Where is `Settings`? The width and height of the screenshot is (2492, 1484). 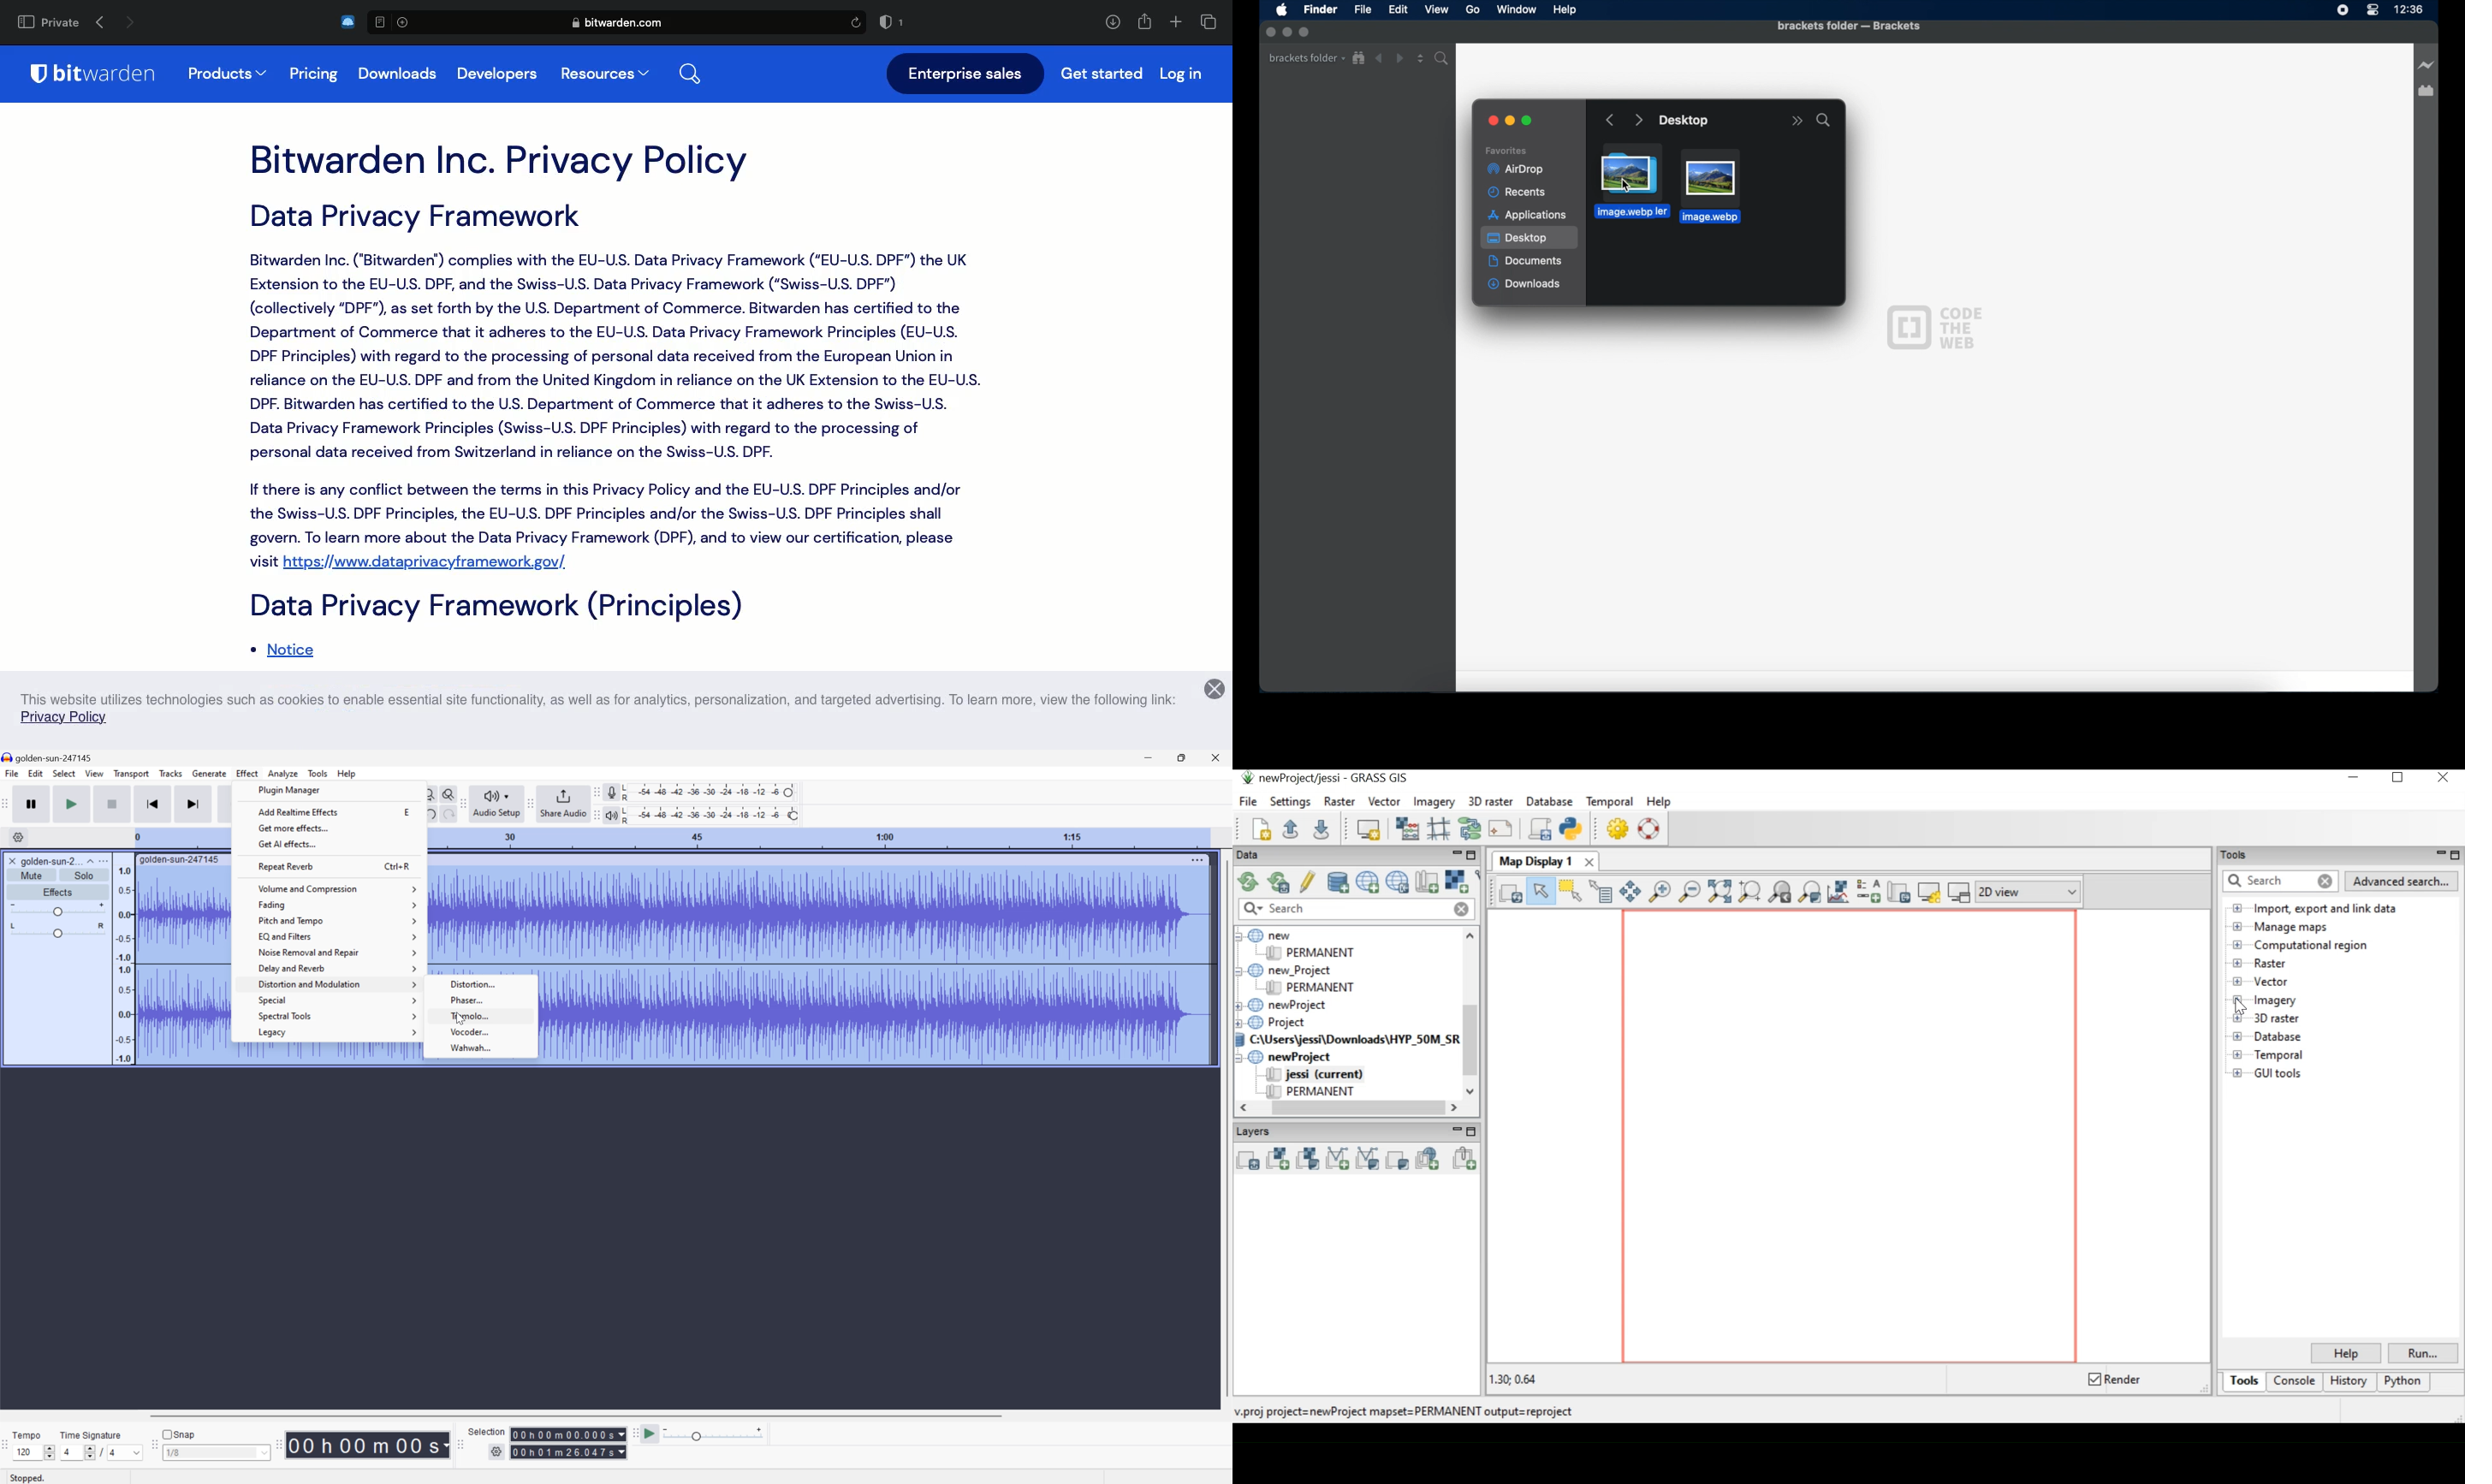
Settings is located at coordinates (20, 837).